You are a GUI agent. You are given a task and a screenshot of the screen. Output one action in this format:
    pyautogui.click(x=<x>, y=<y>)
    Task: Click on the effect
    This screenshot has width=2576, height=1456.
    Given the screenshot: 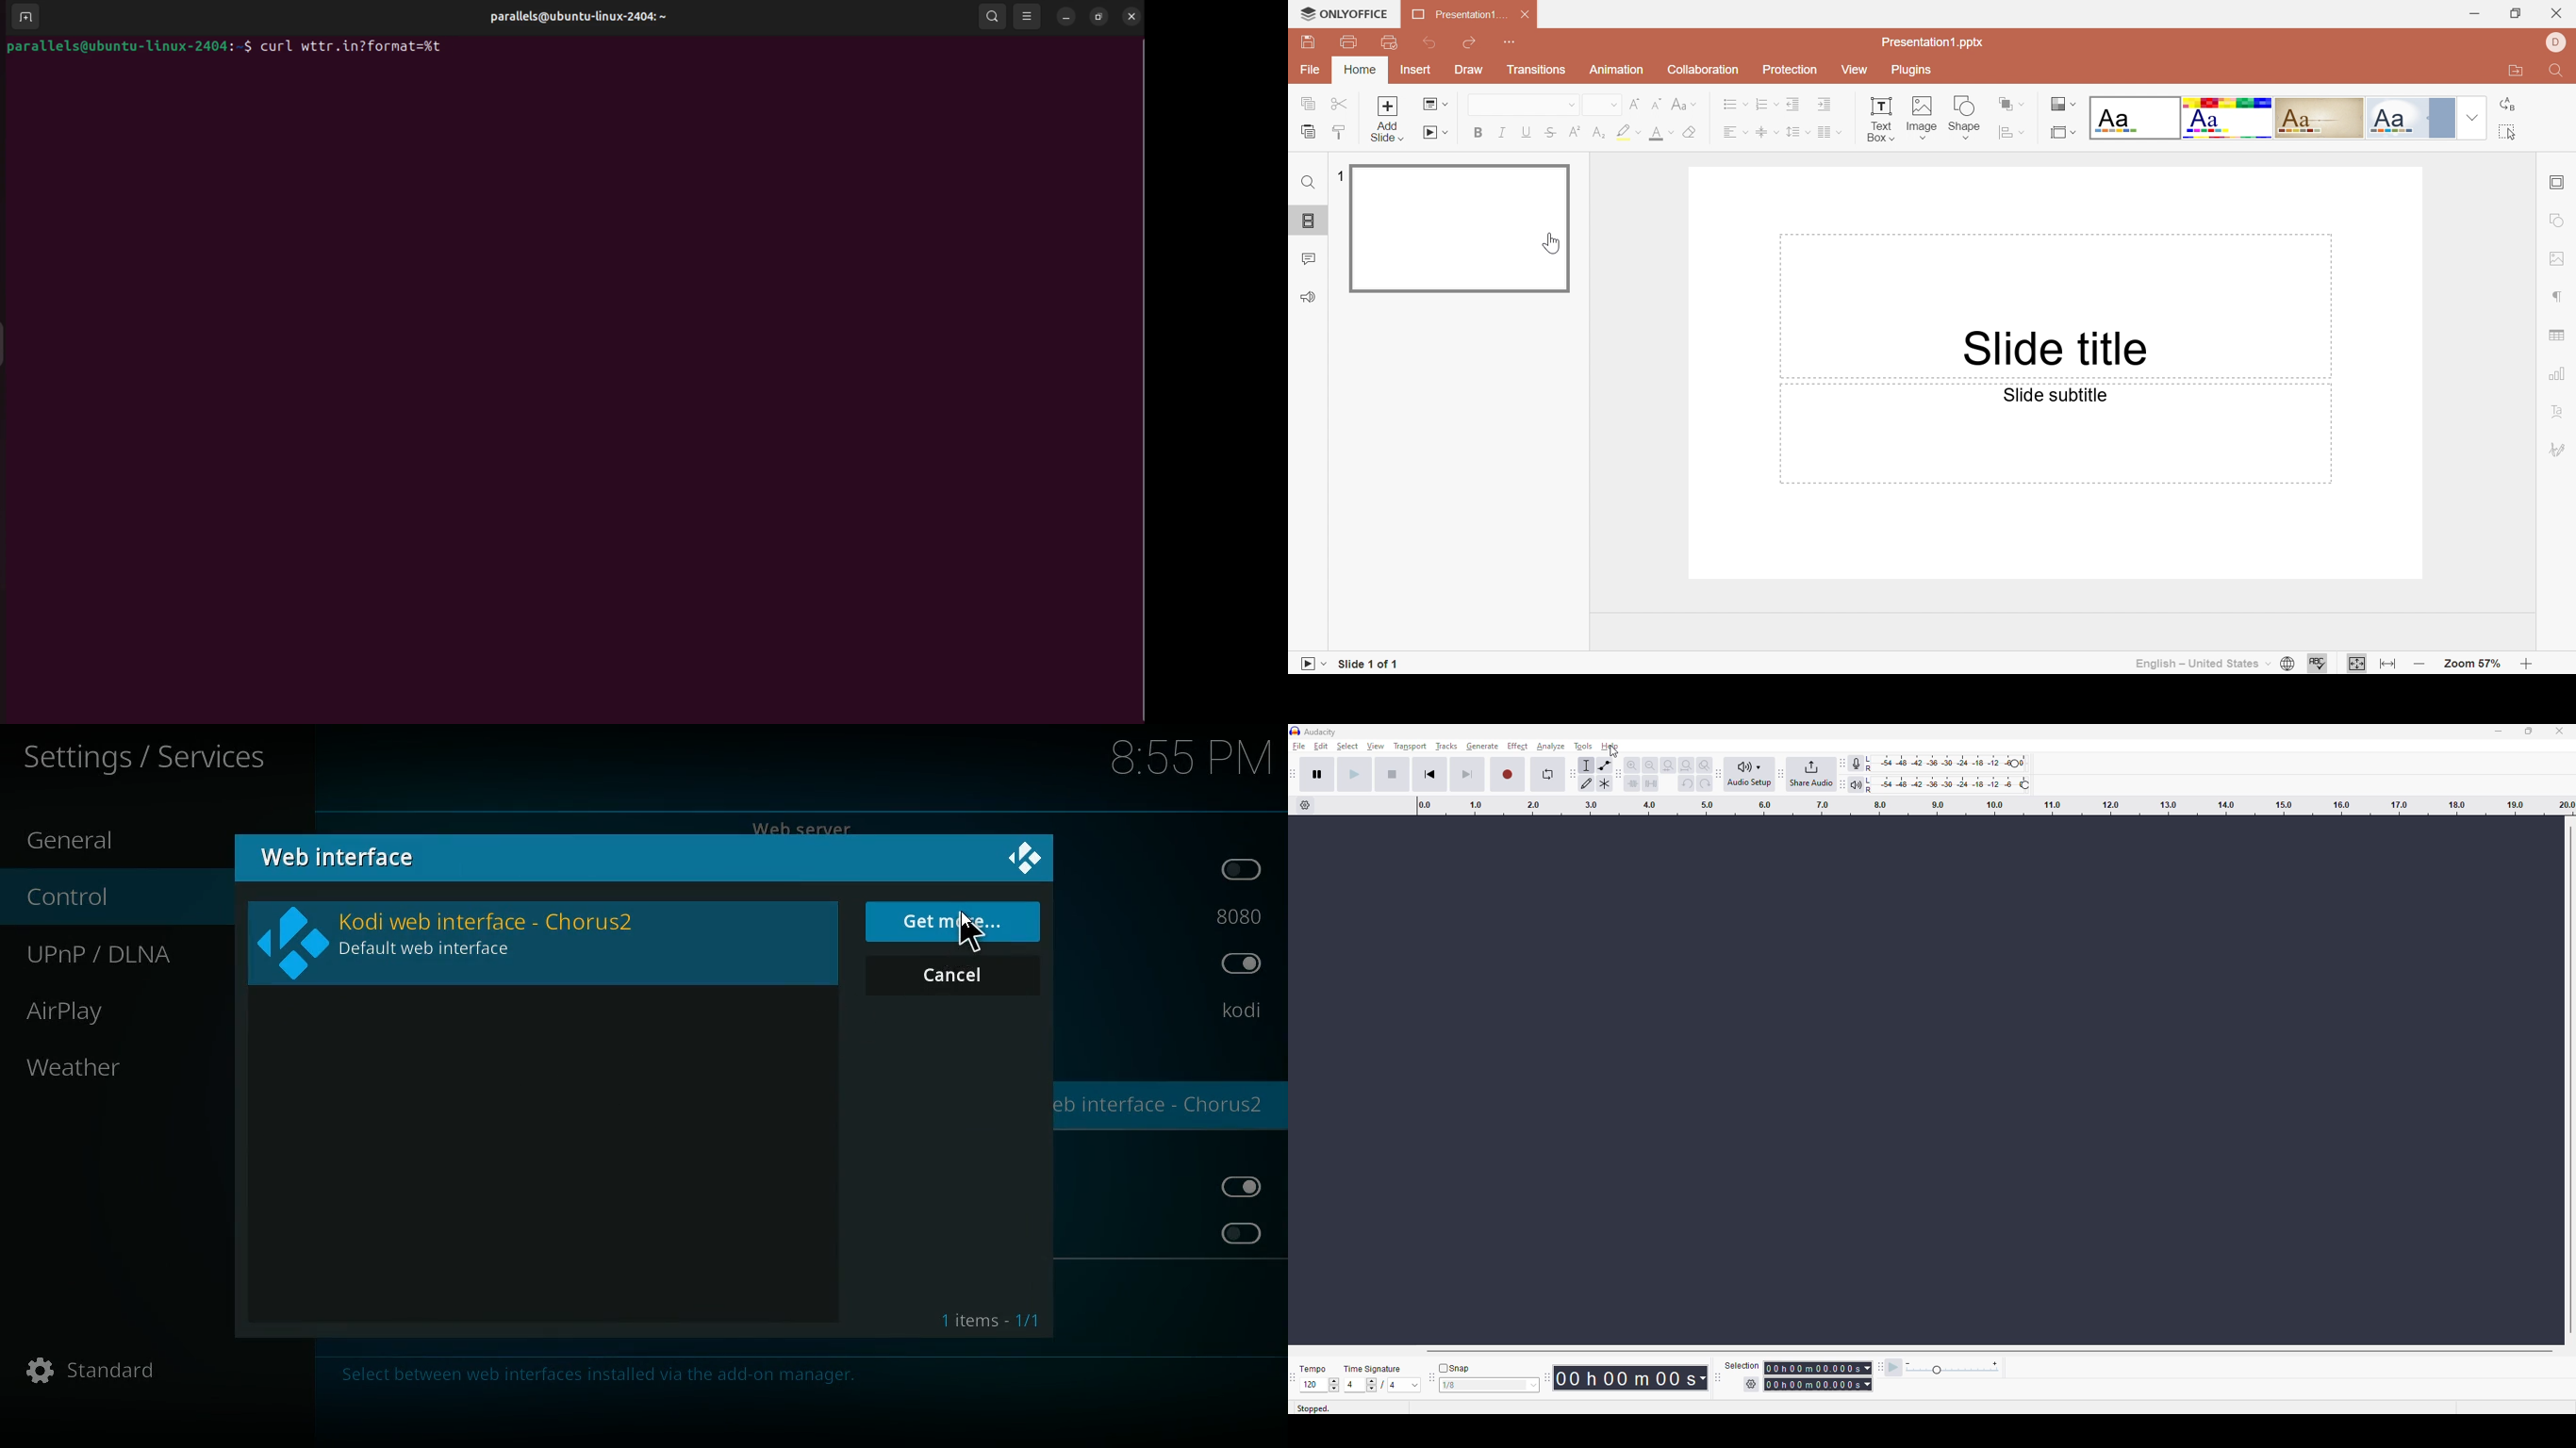 What is the action you would take?
    pyautogui.click(x=1518, y=748)
    